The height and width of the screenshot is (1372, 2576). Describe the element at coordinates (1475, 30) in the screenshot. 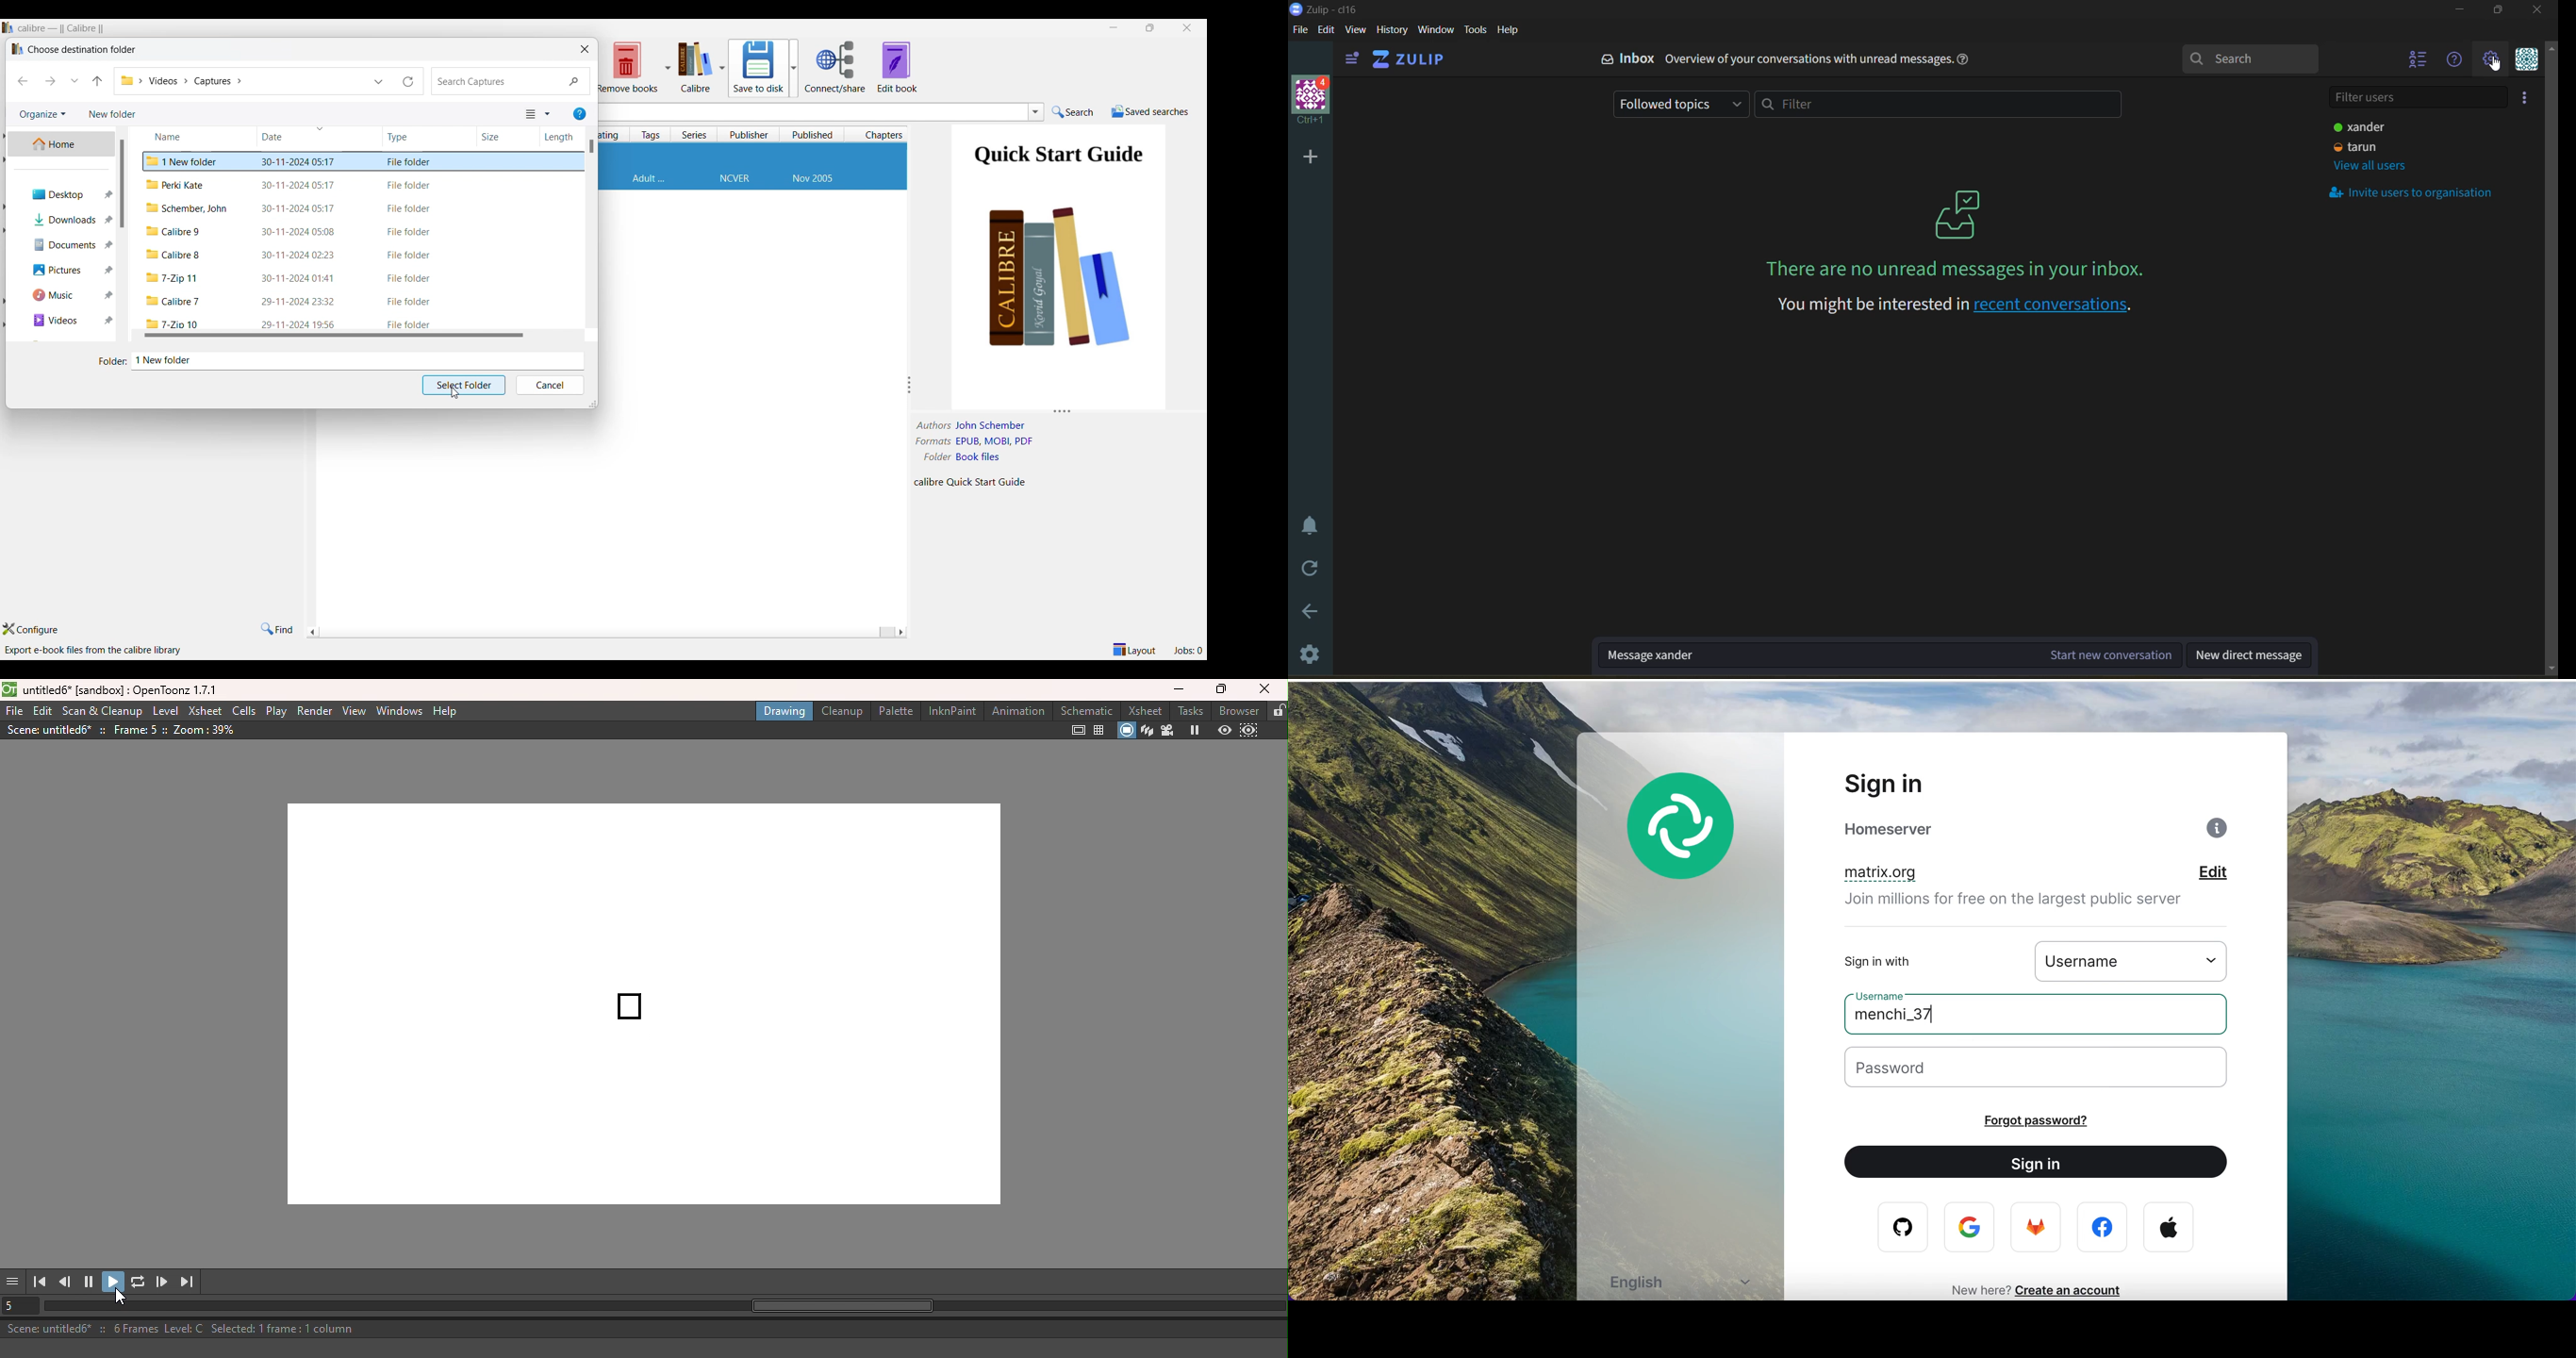

I see `tools` at that location.